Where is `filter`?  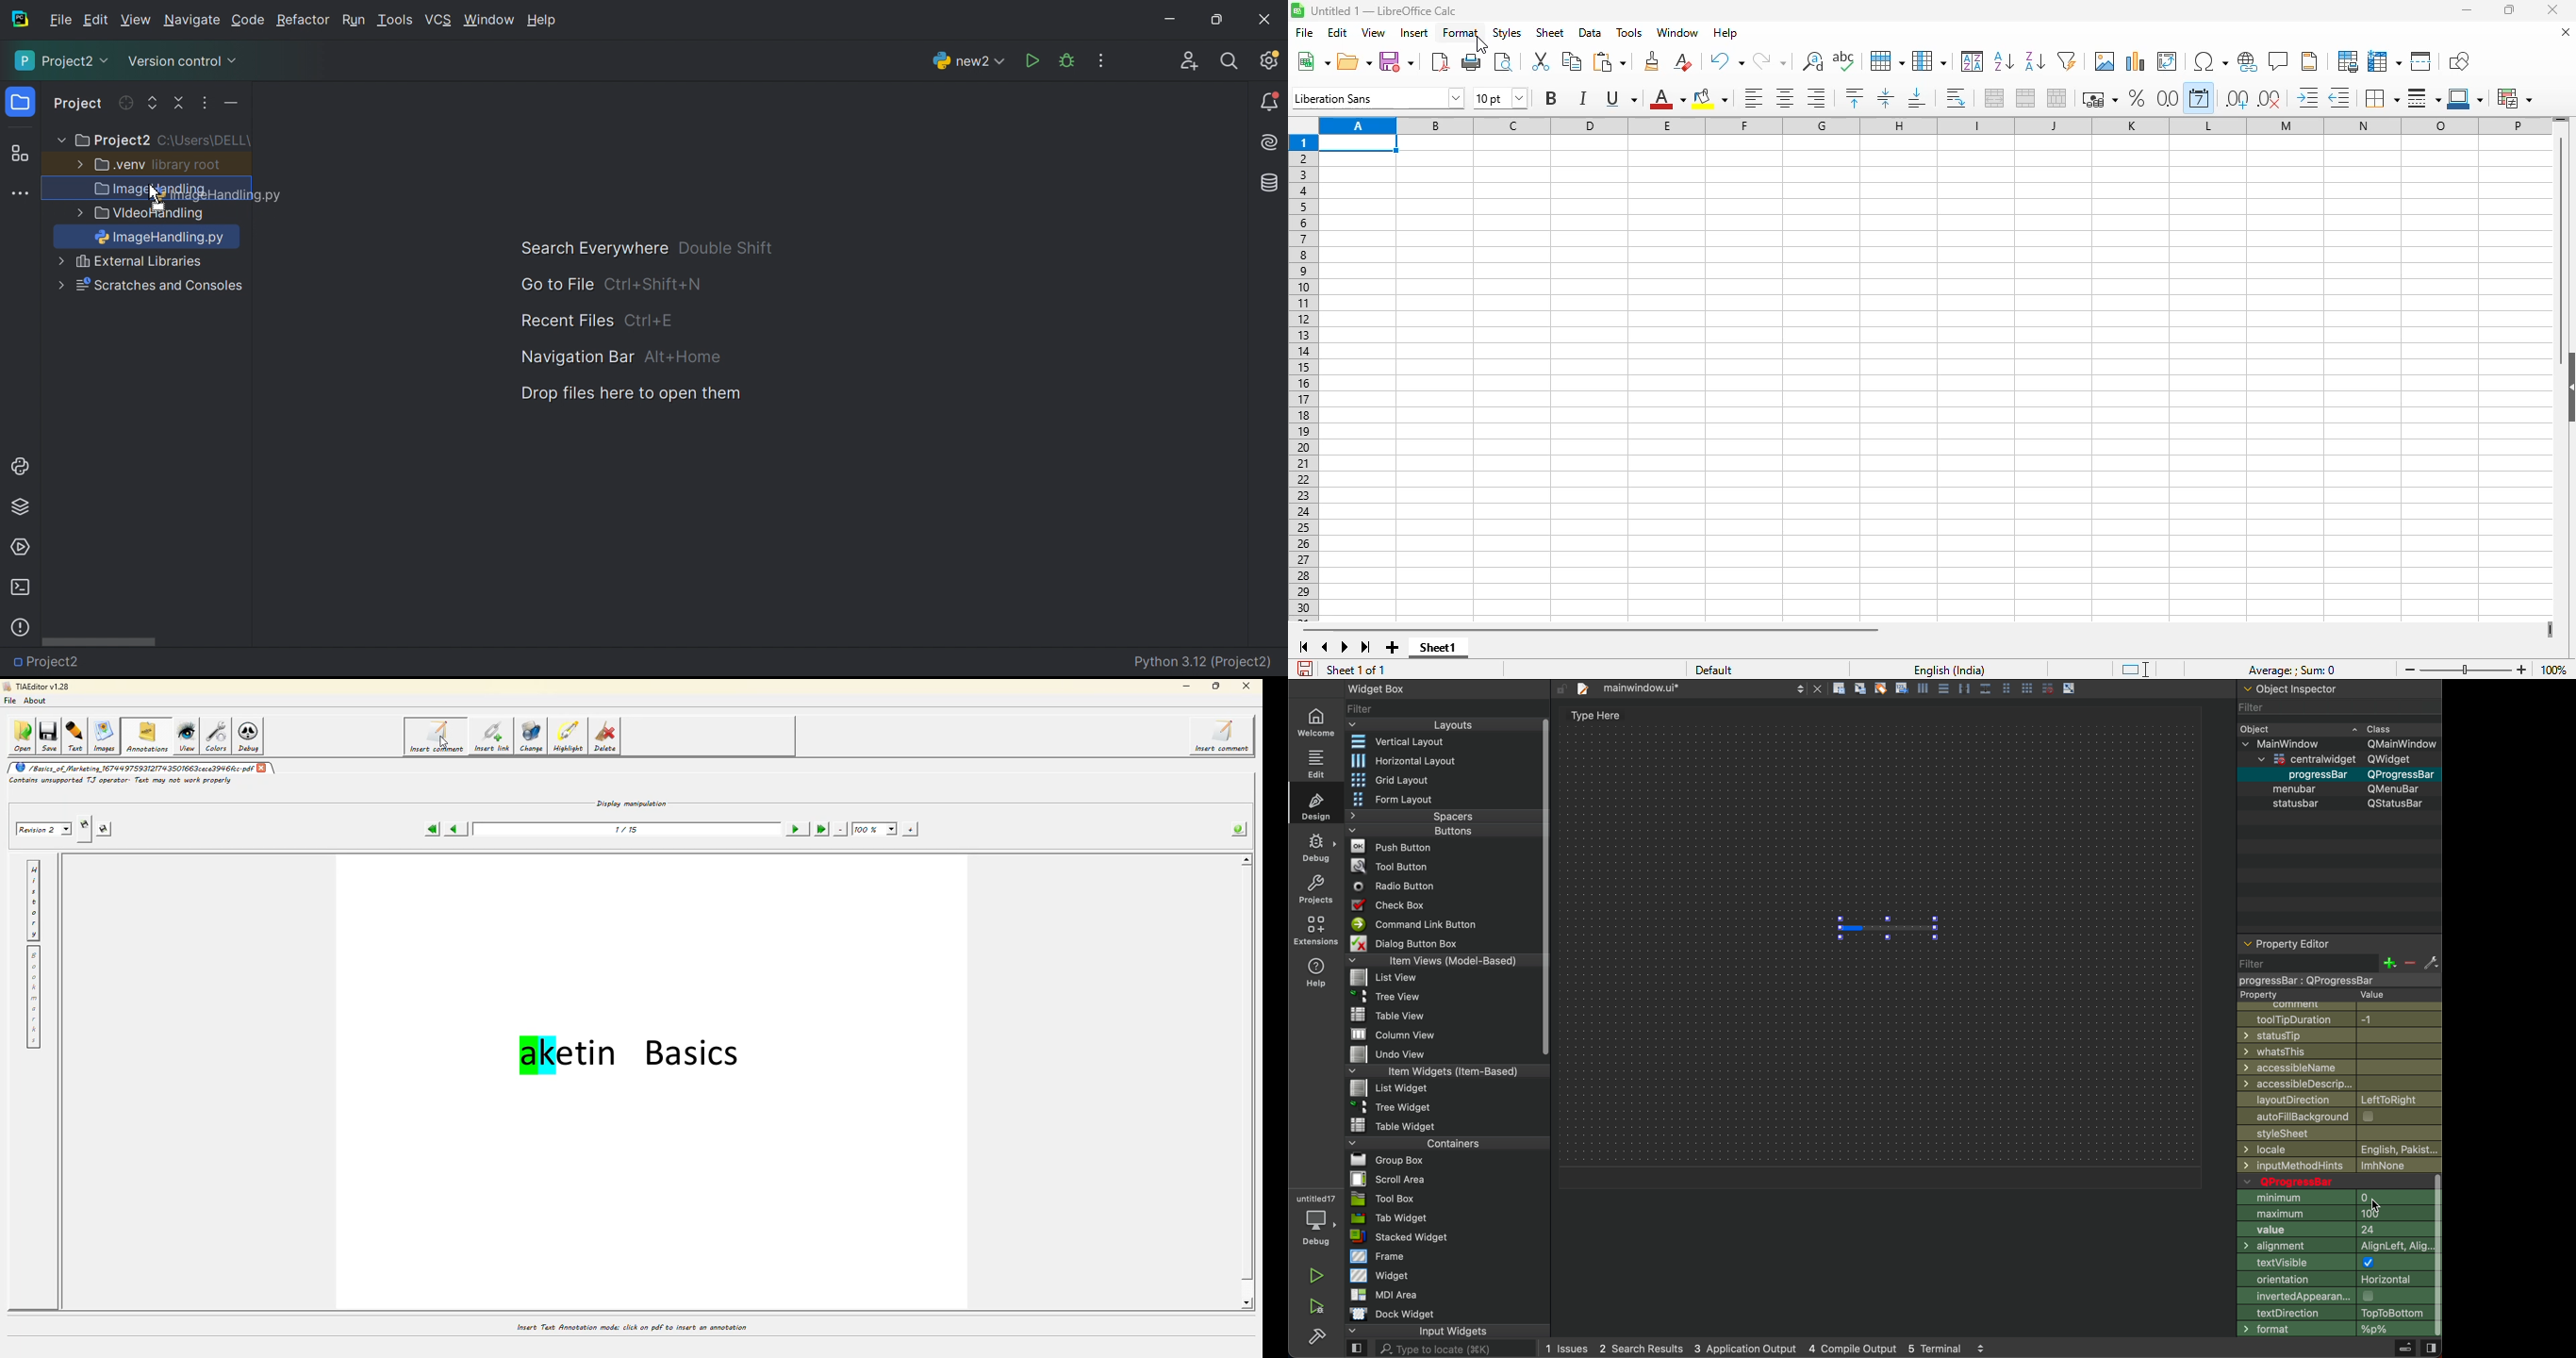 filter is located at coordinates (2337, 970).